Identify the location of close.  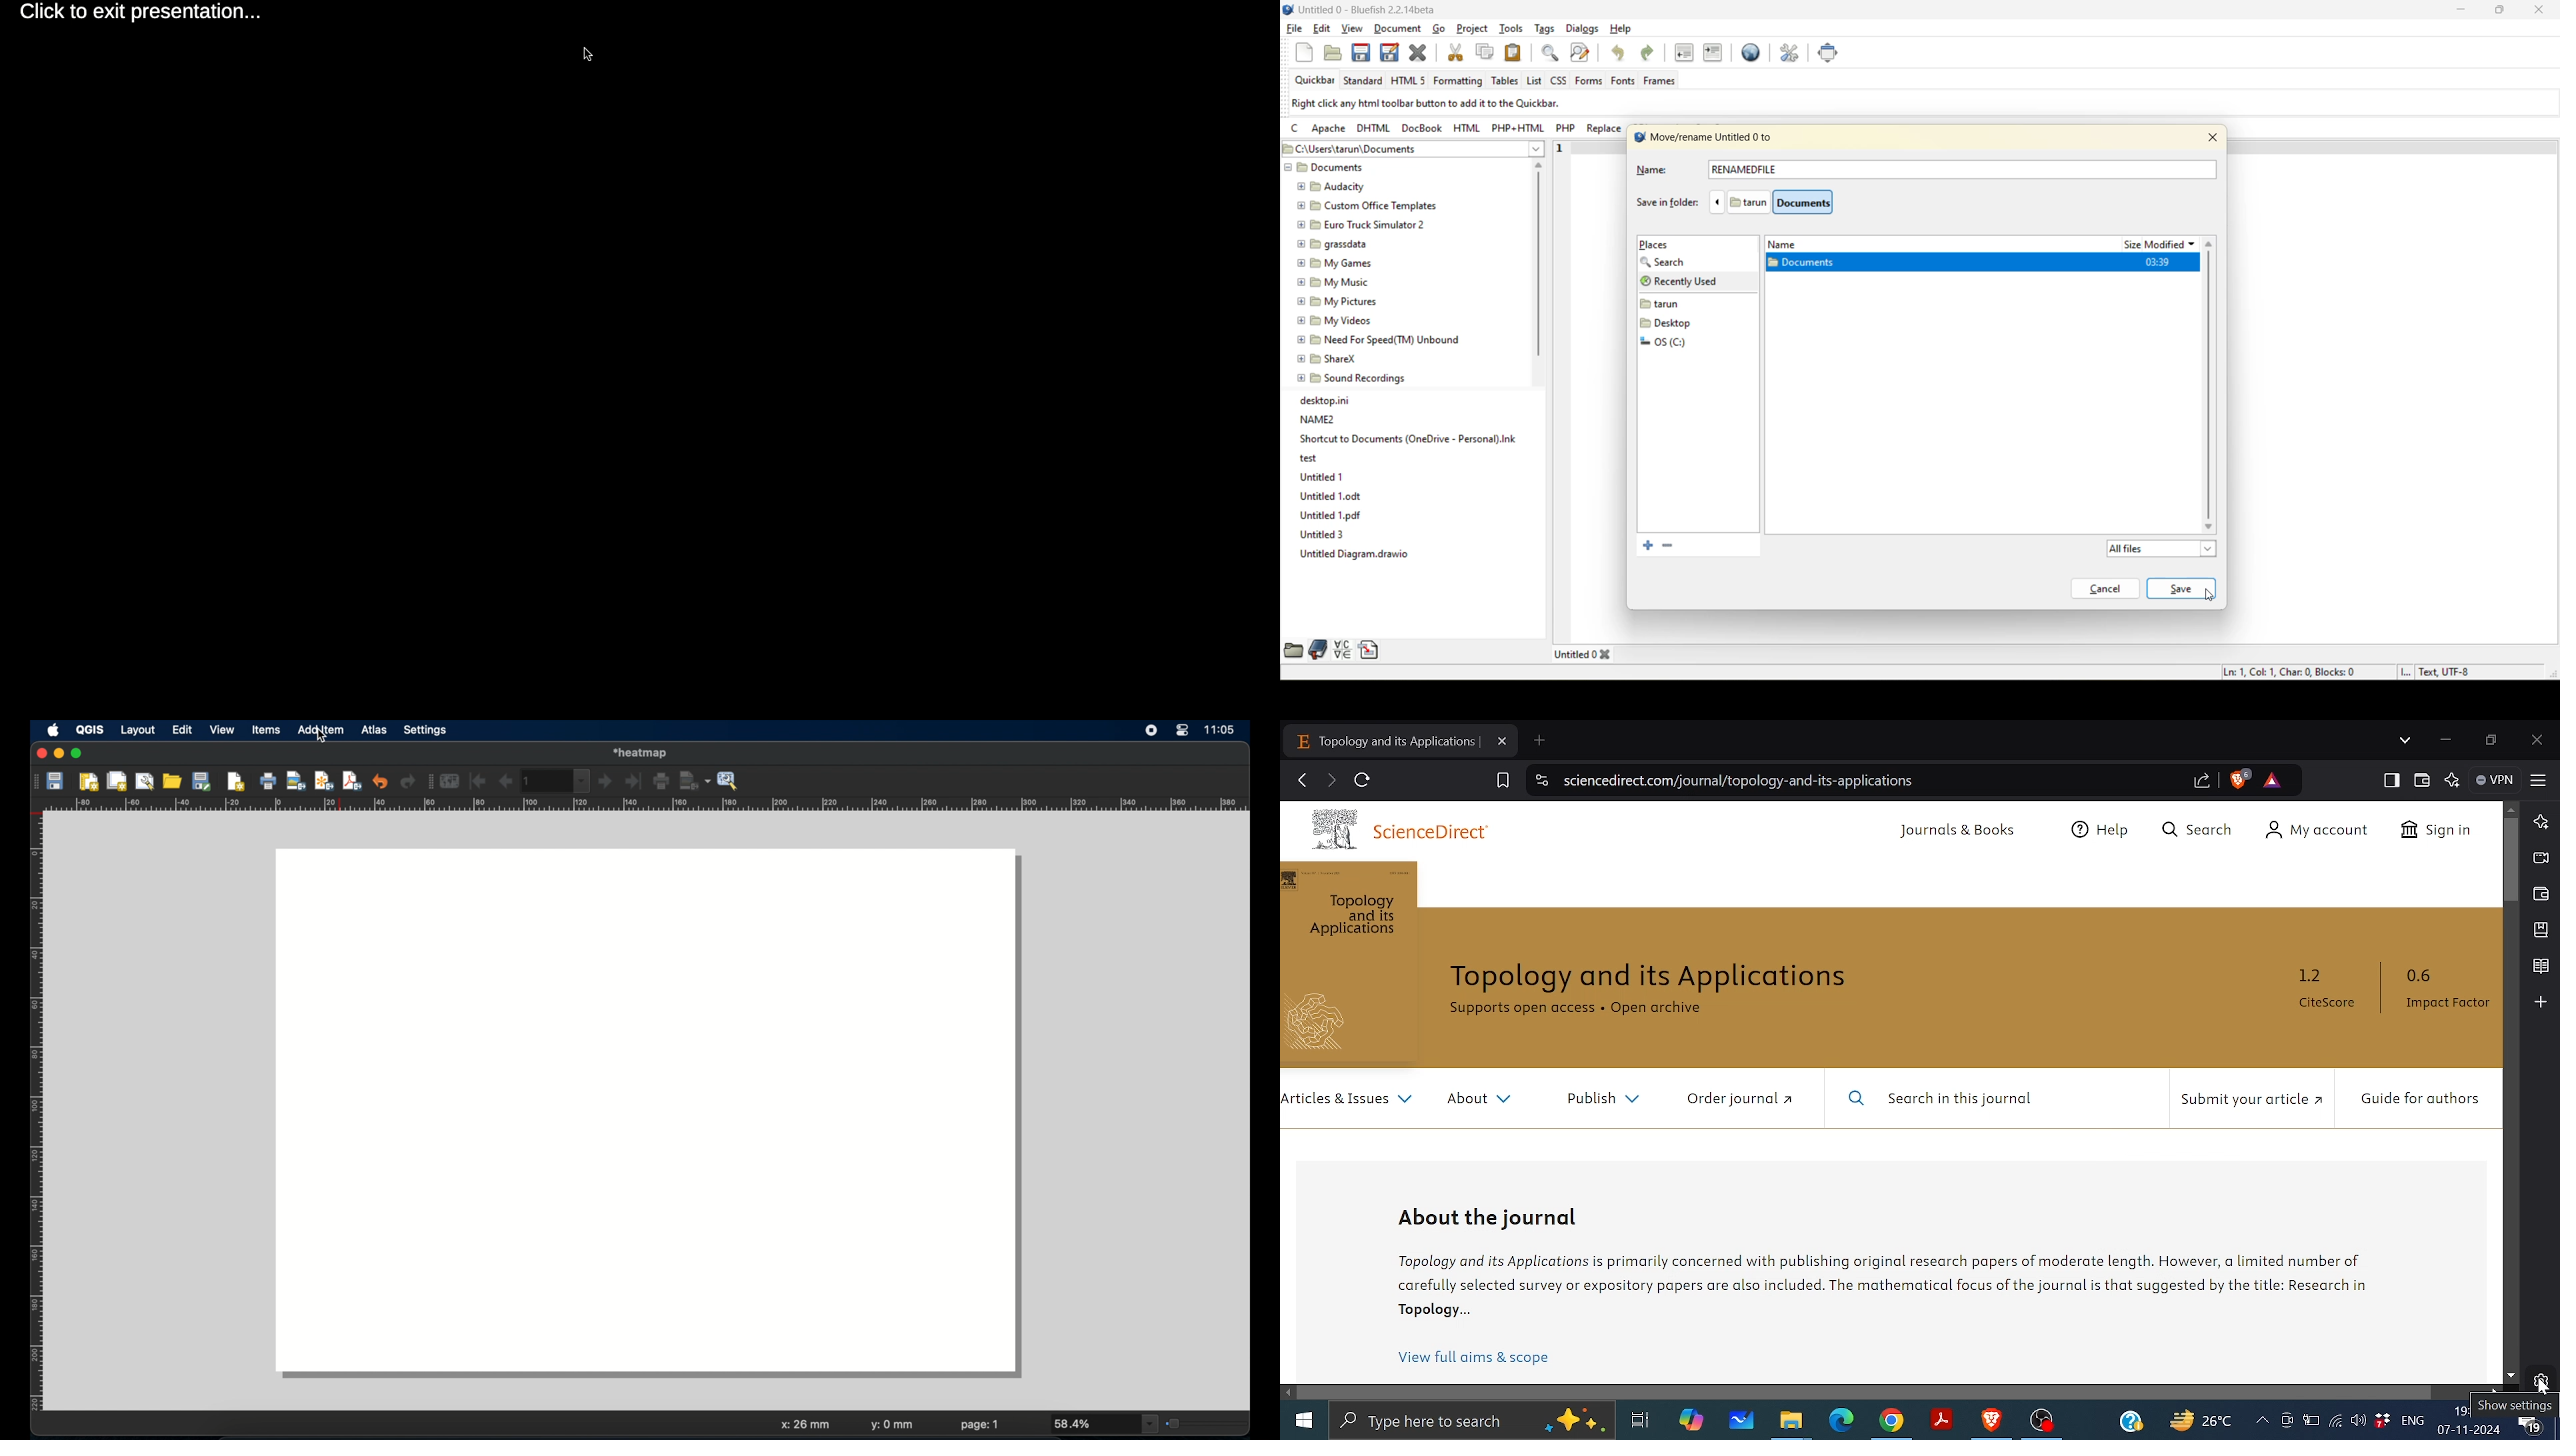
(2541, 9).